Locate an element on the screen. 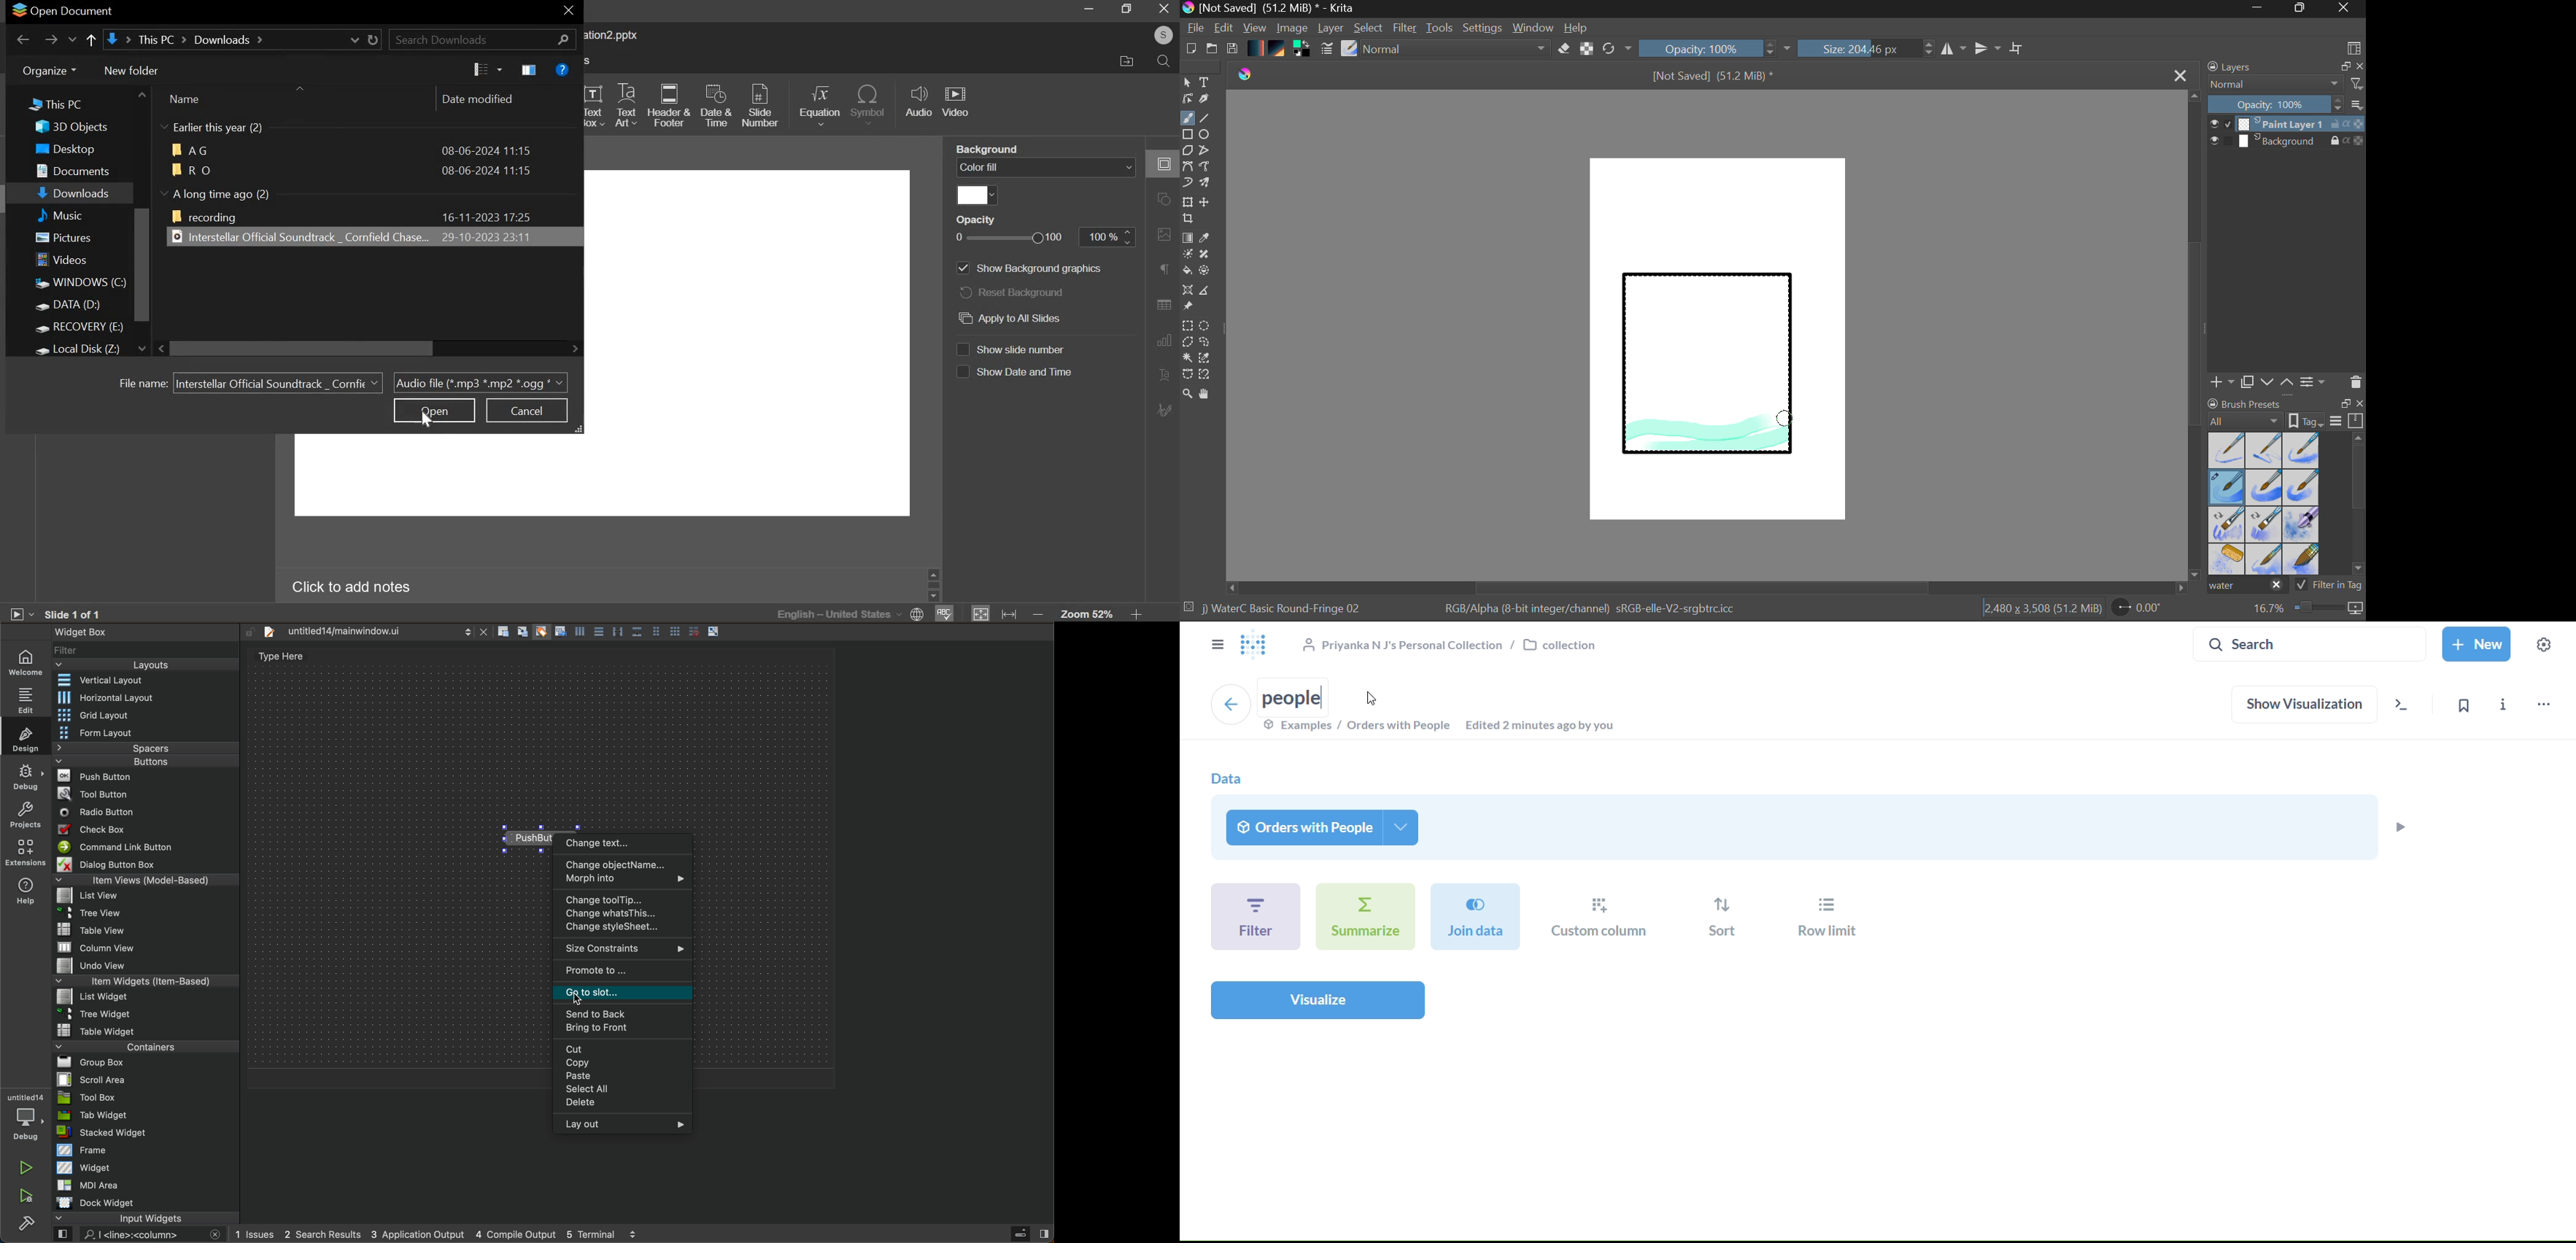 The width and height of the screenshot is (2576, 1260). Water C - Special Splats is located at coordinates (2228, 559).